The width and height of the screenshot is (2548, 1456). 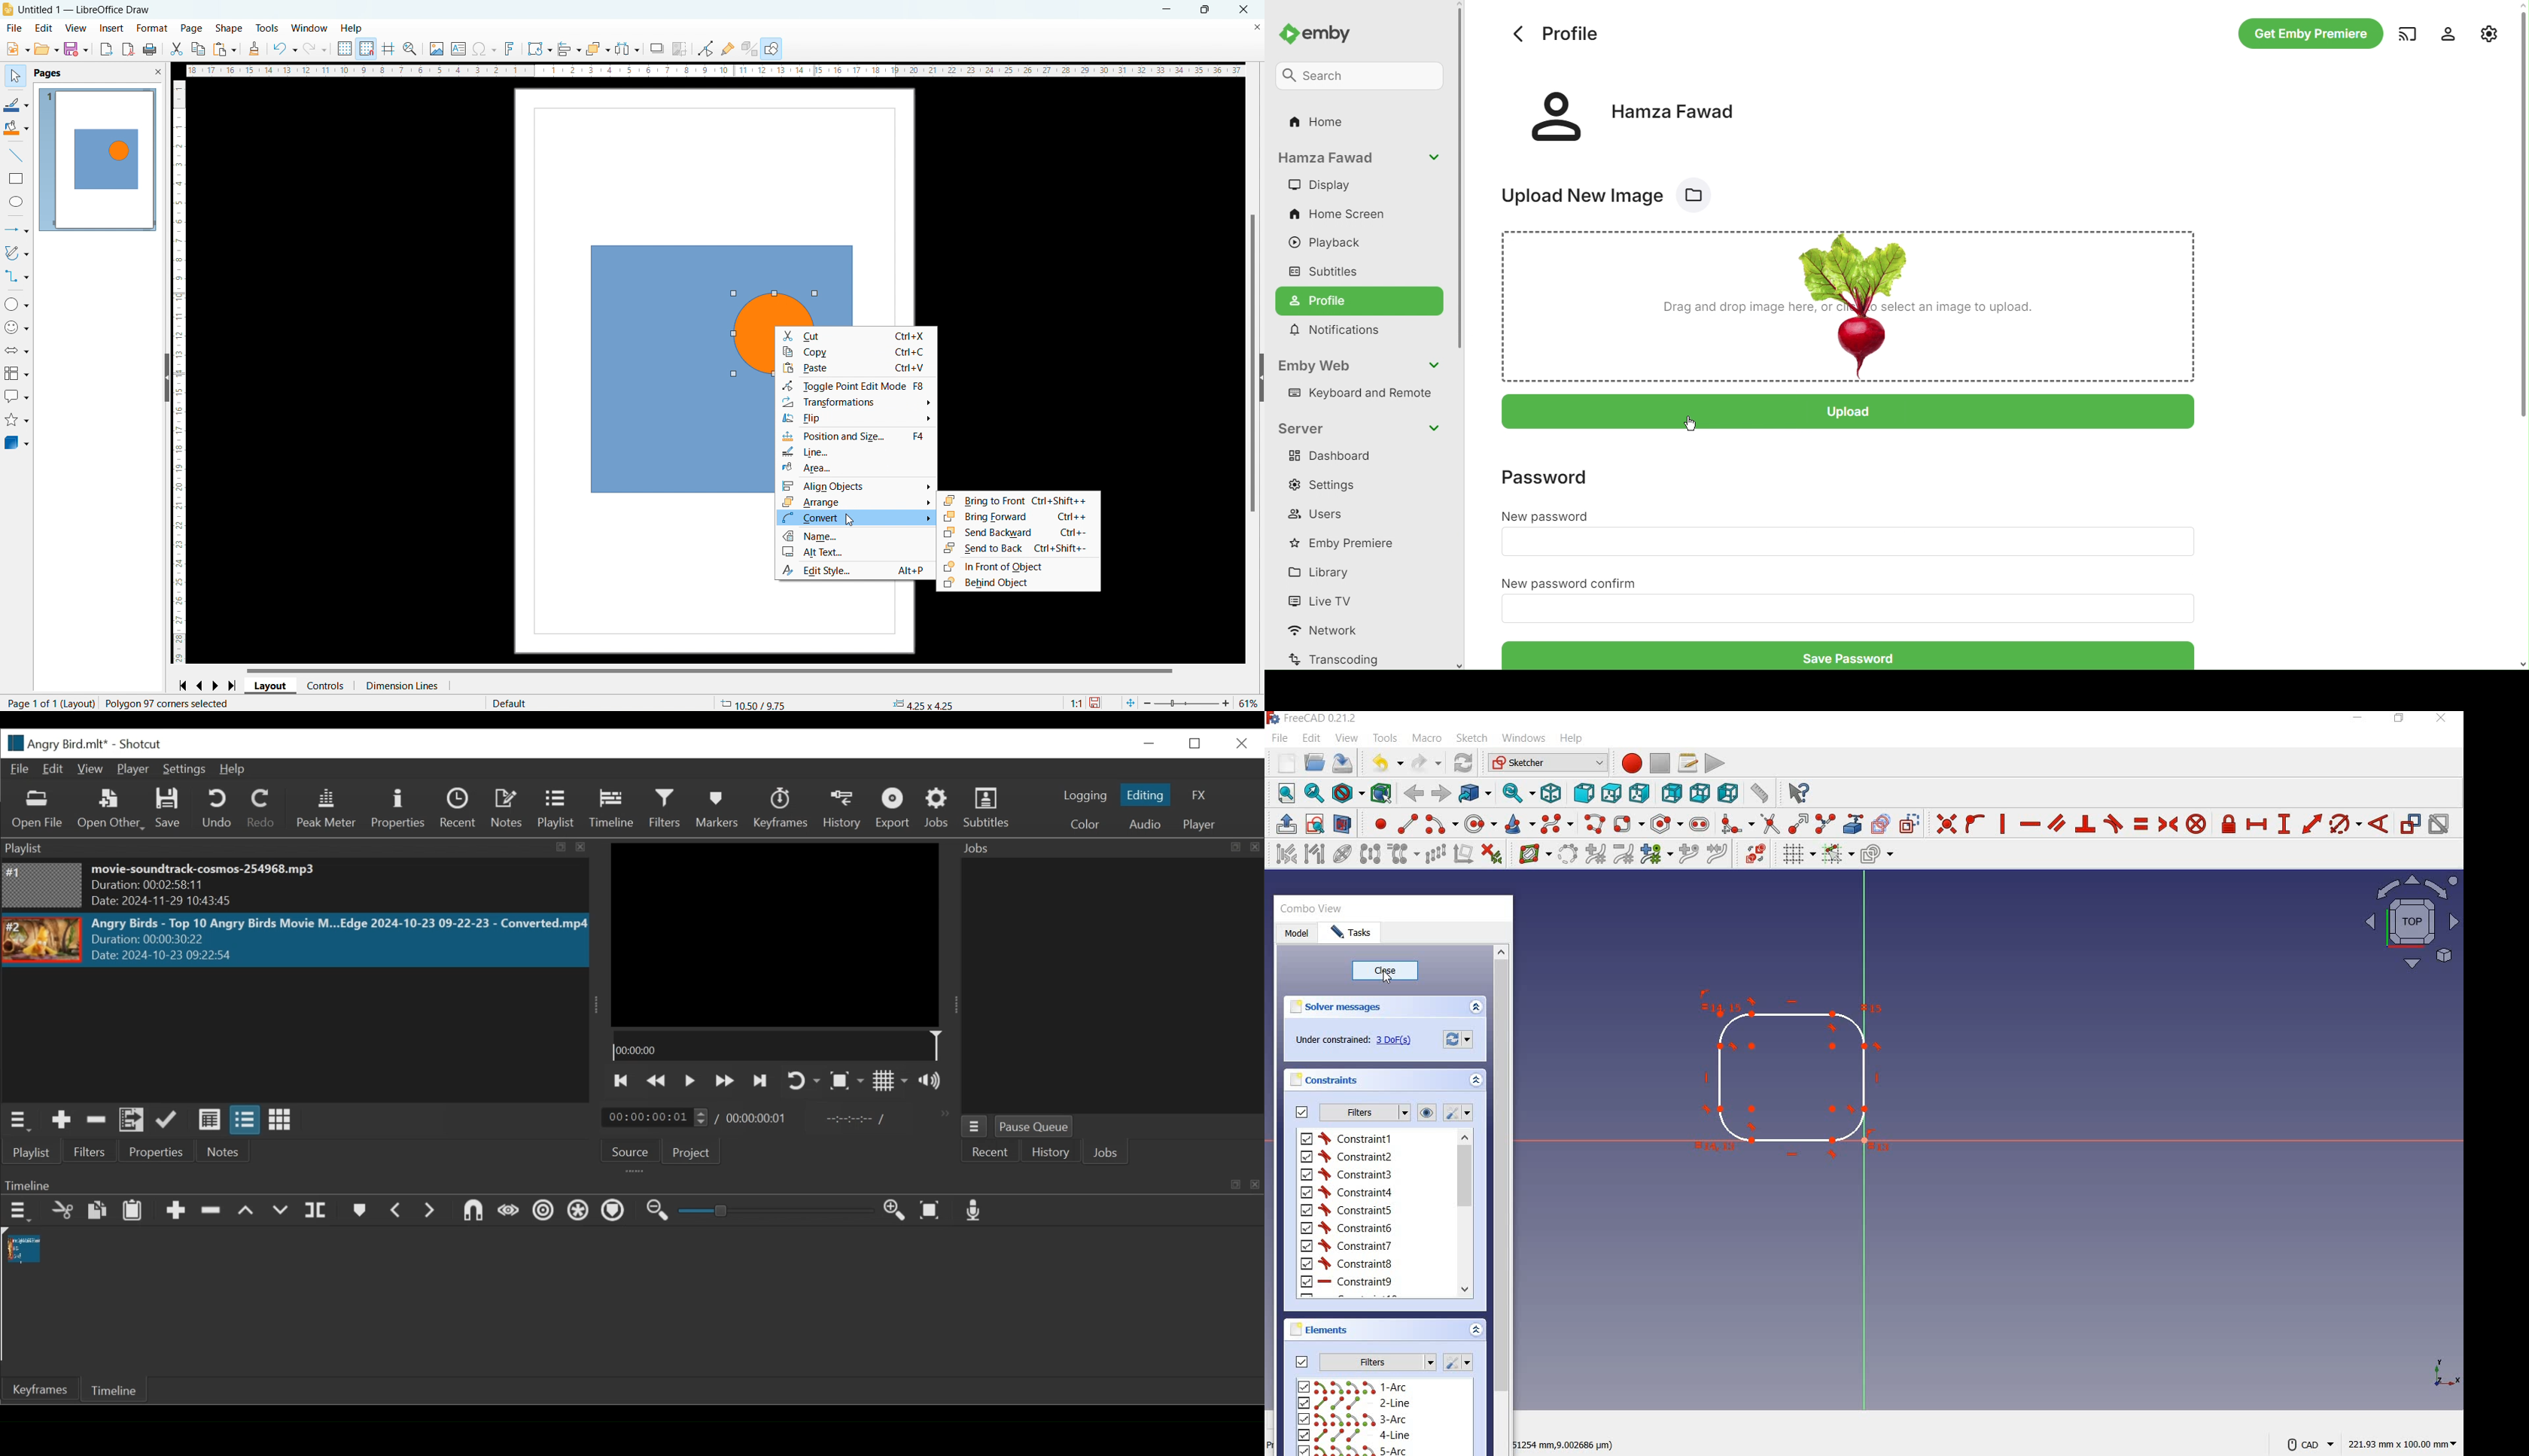 What do you see at coordinates (1343, 825) in the screenshot?
I see `view section` at bounding box center [1343, 825].